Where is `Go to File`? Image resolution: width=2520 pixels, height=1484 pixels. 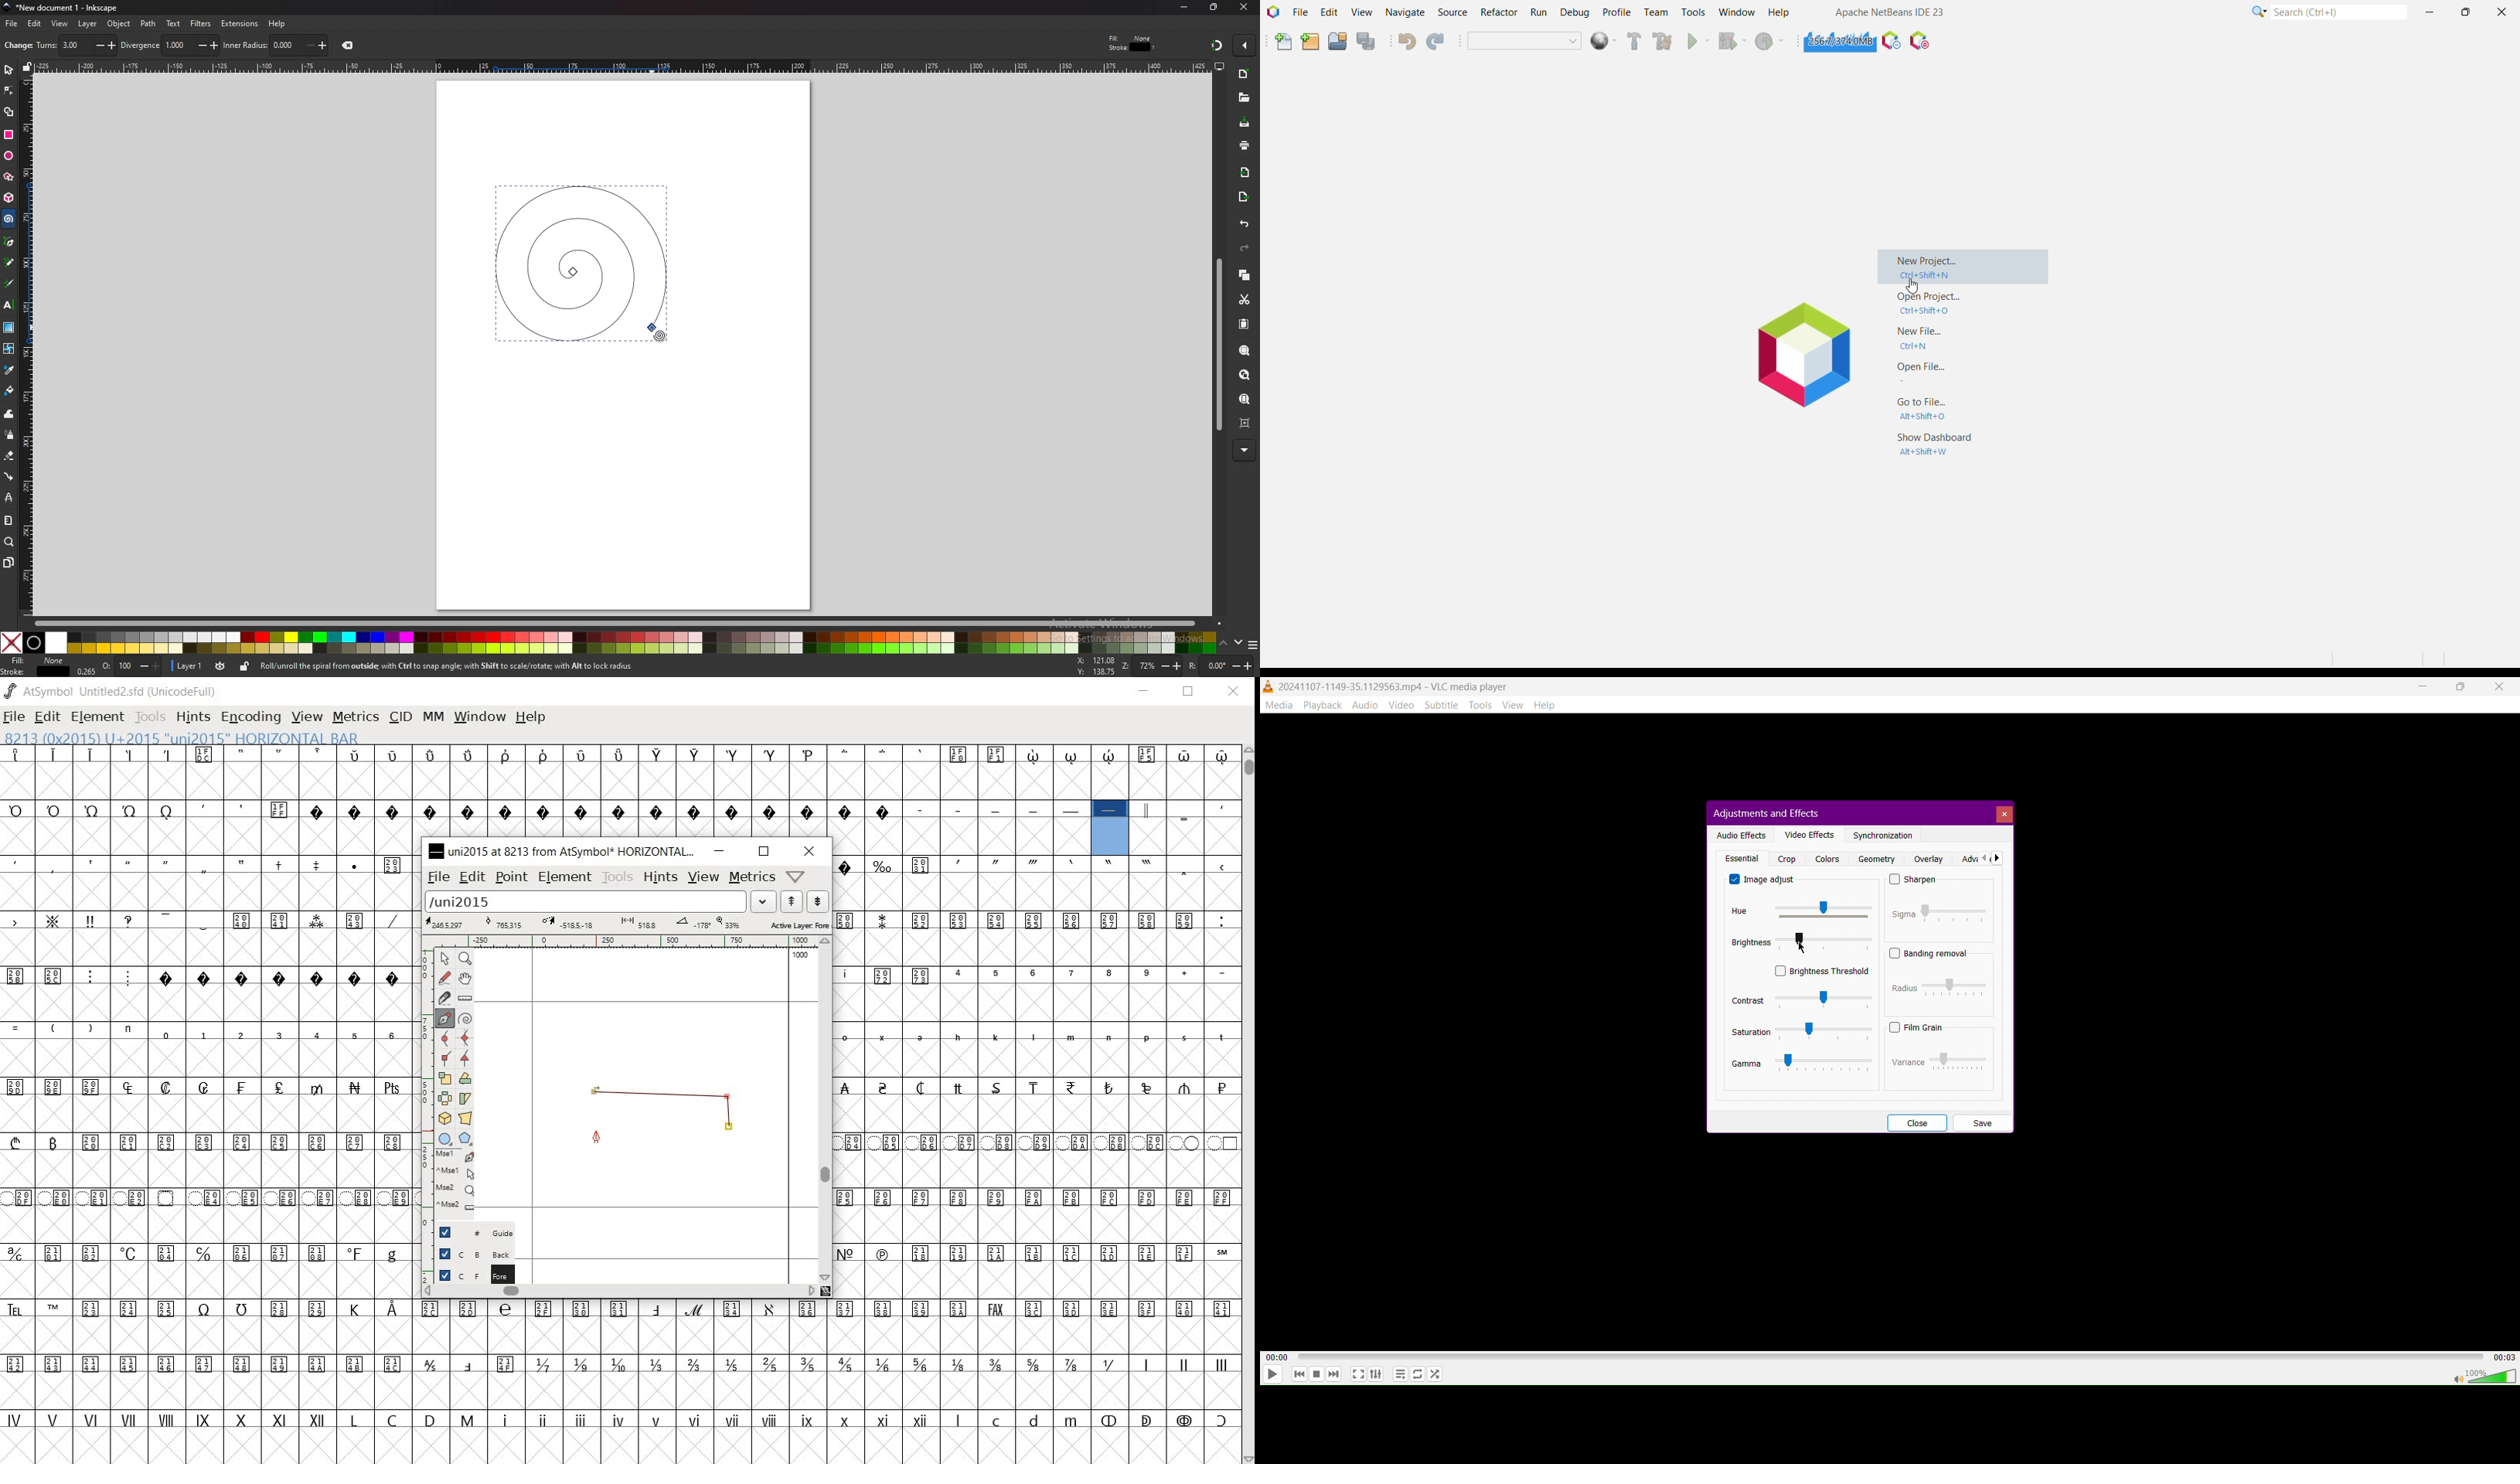
Go to File is located at coordinates (1965, 409).